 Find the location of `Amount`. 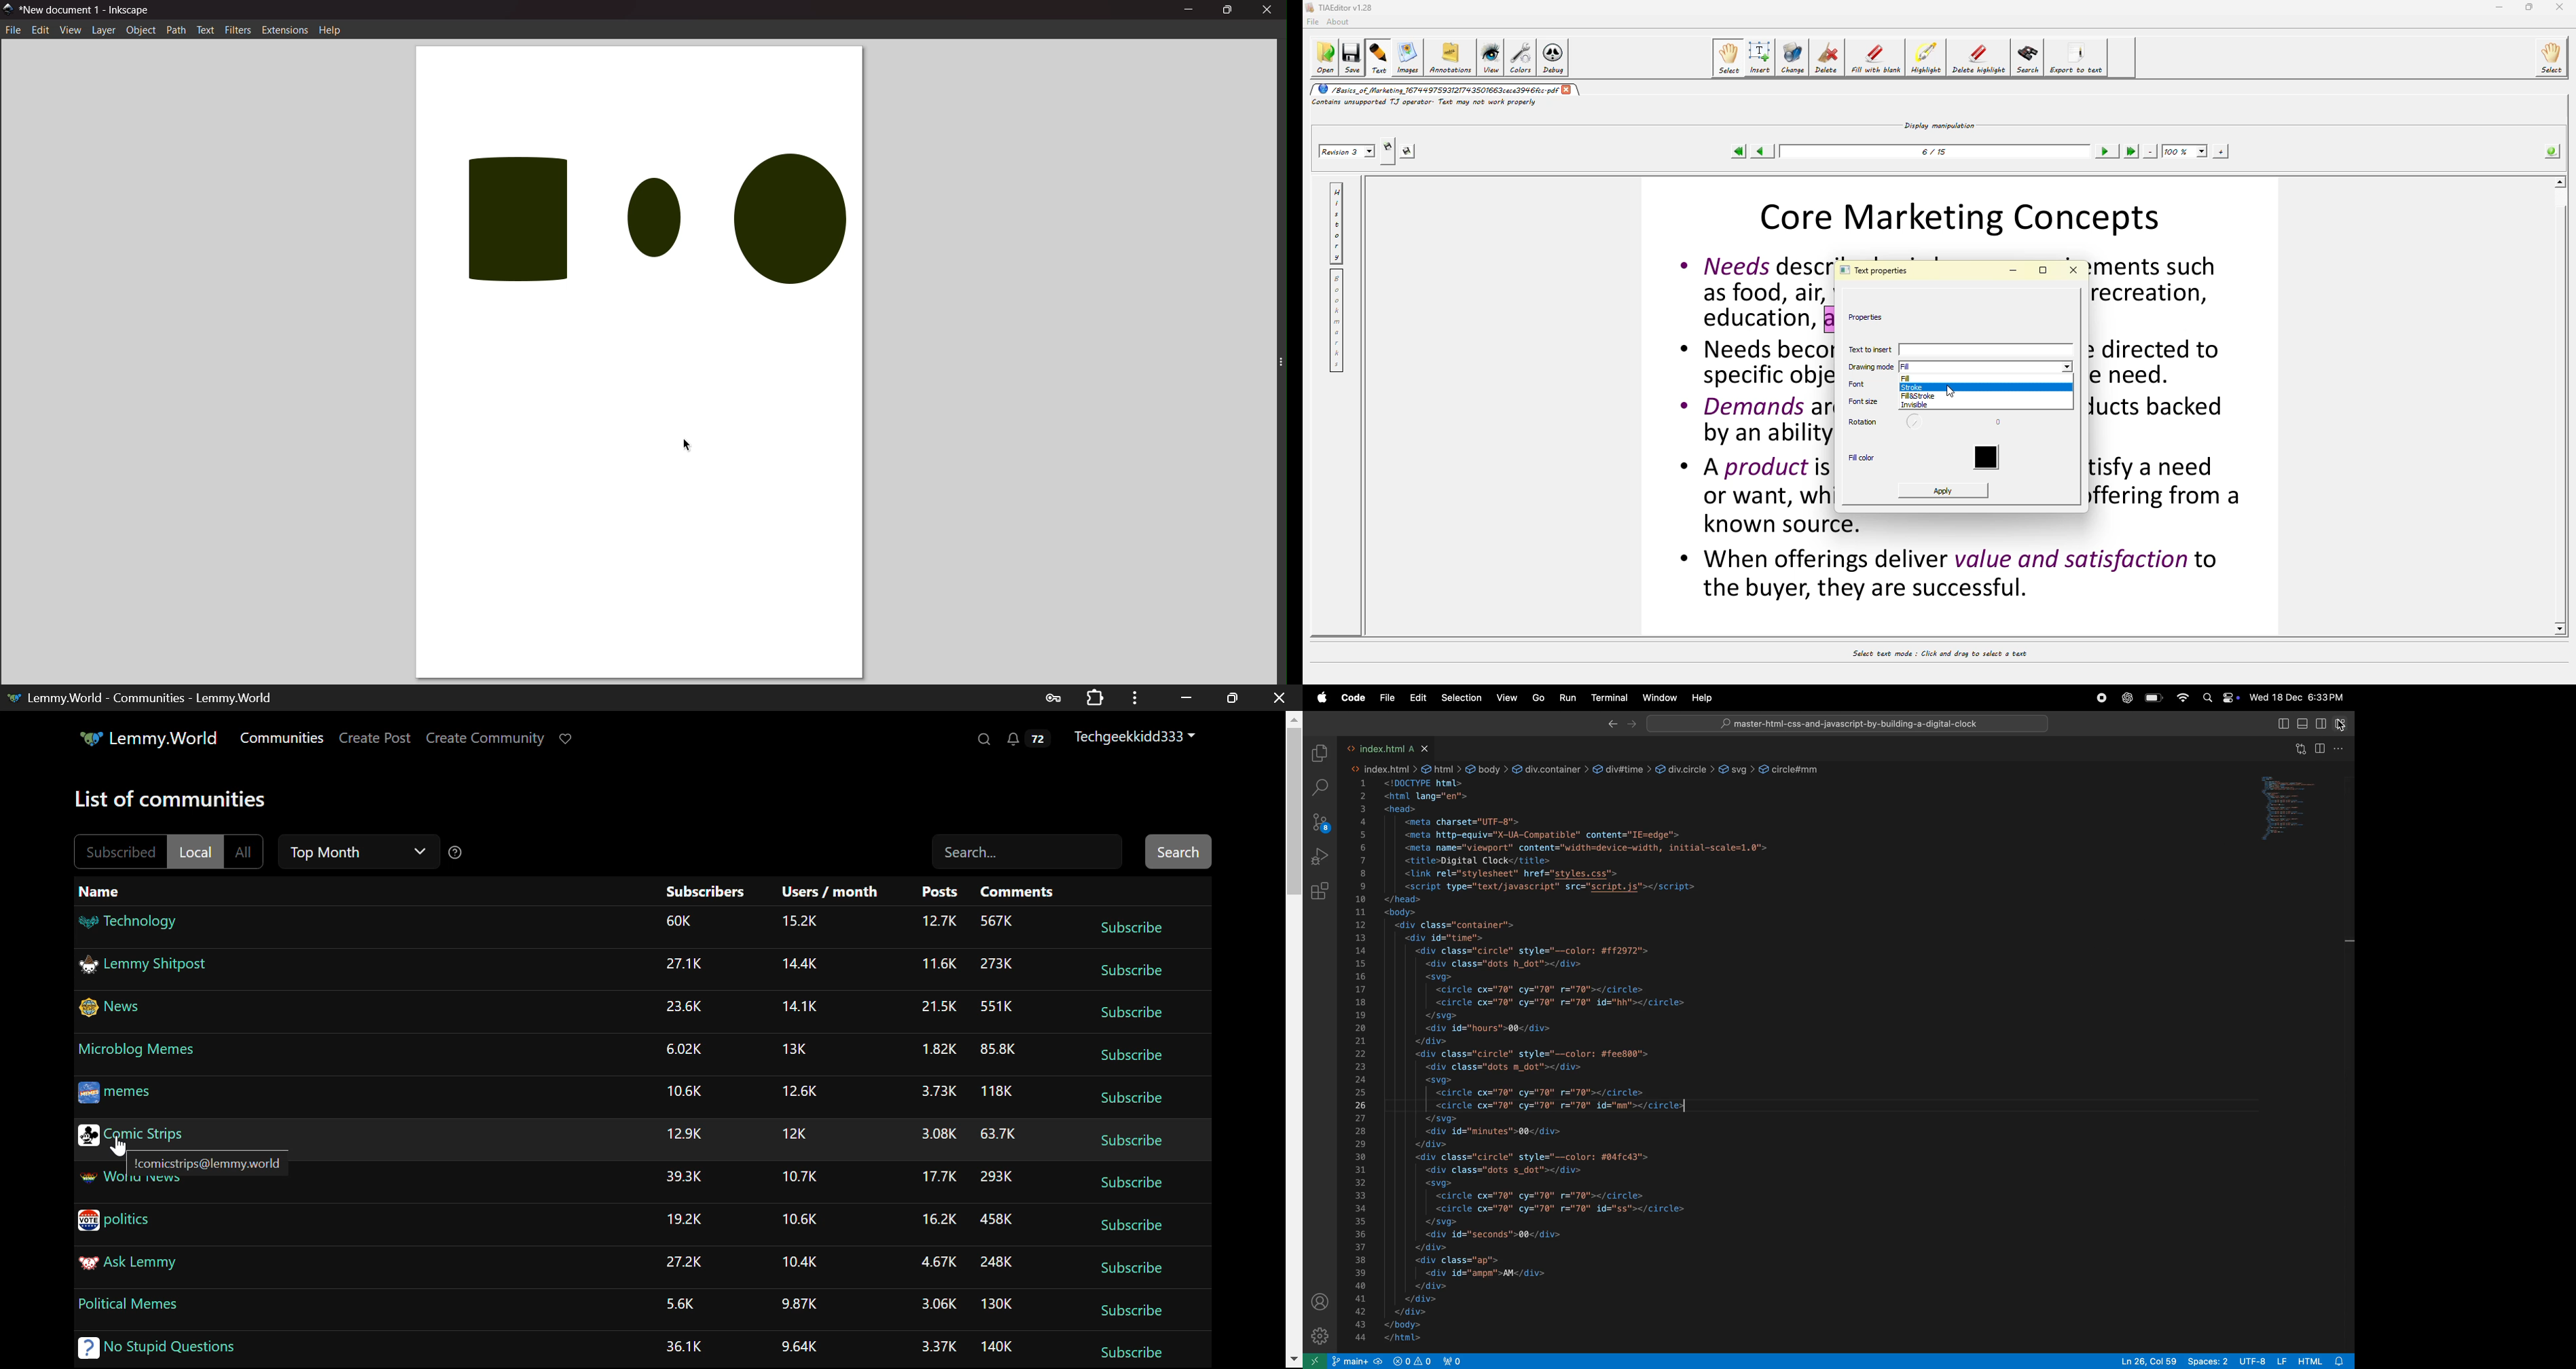

Amount is located at coordinates (799, 1176).